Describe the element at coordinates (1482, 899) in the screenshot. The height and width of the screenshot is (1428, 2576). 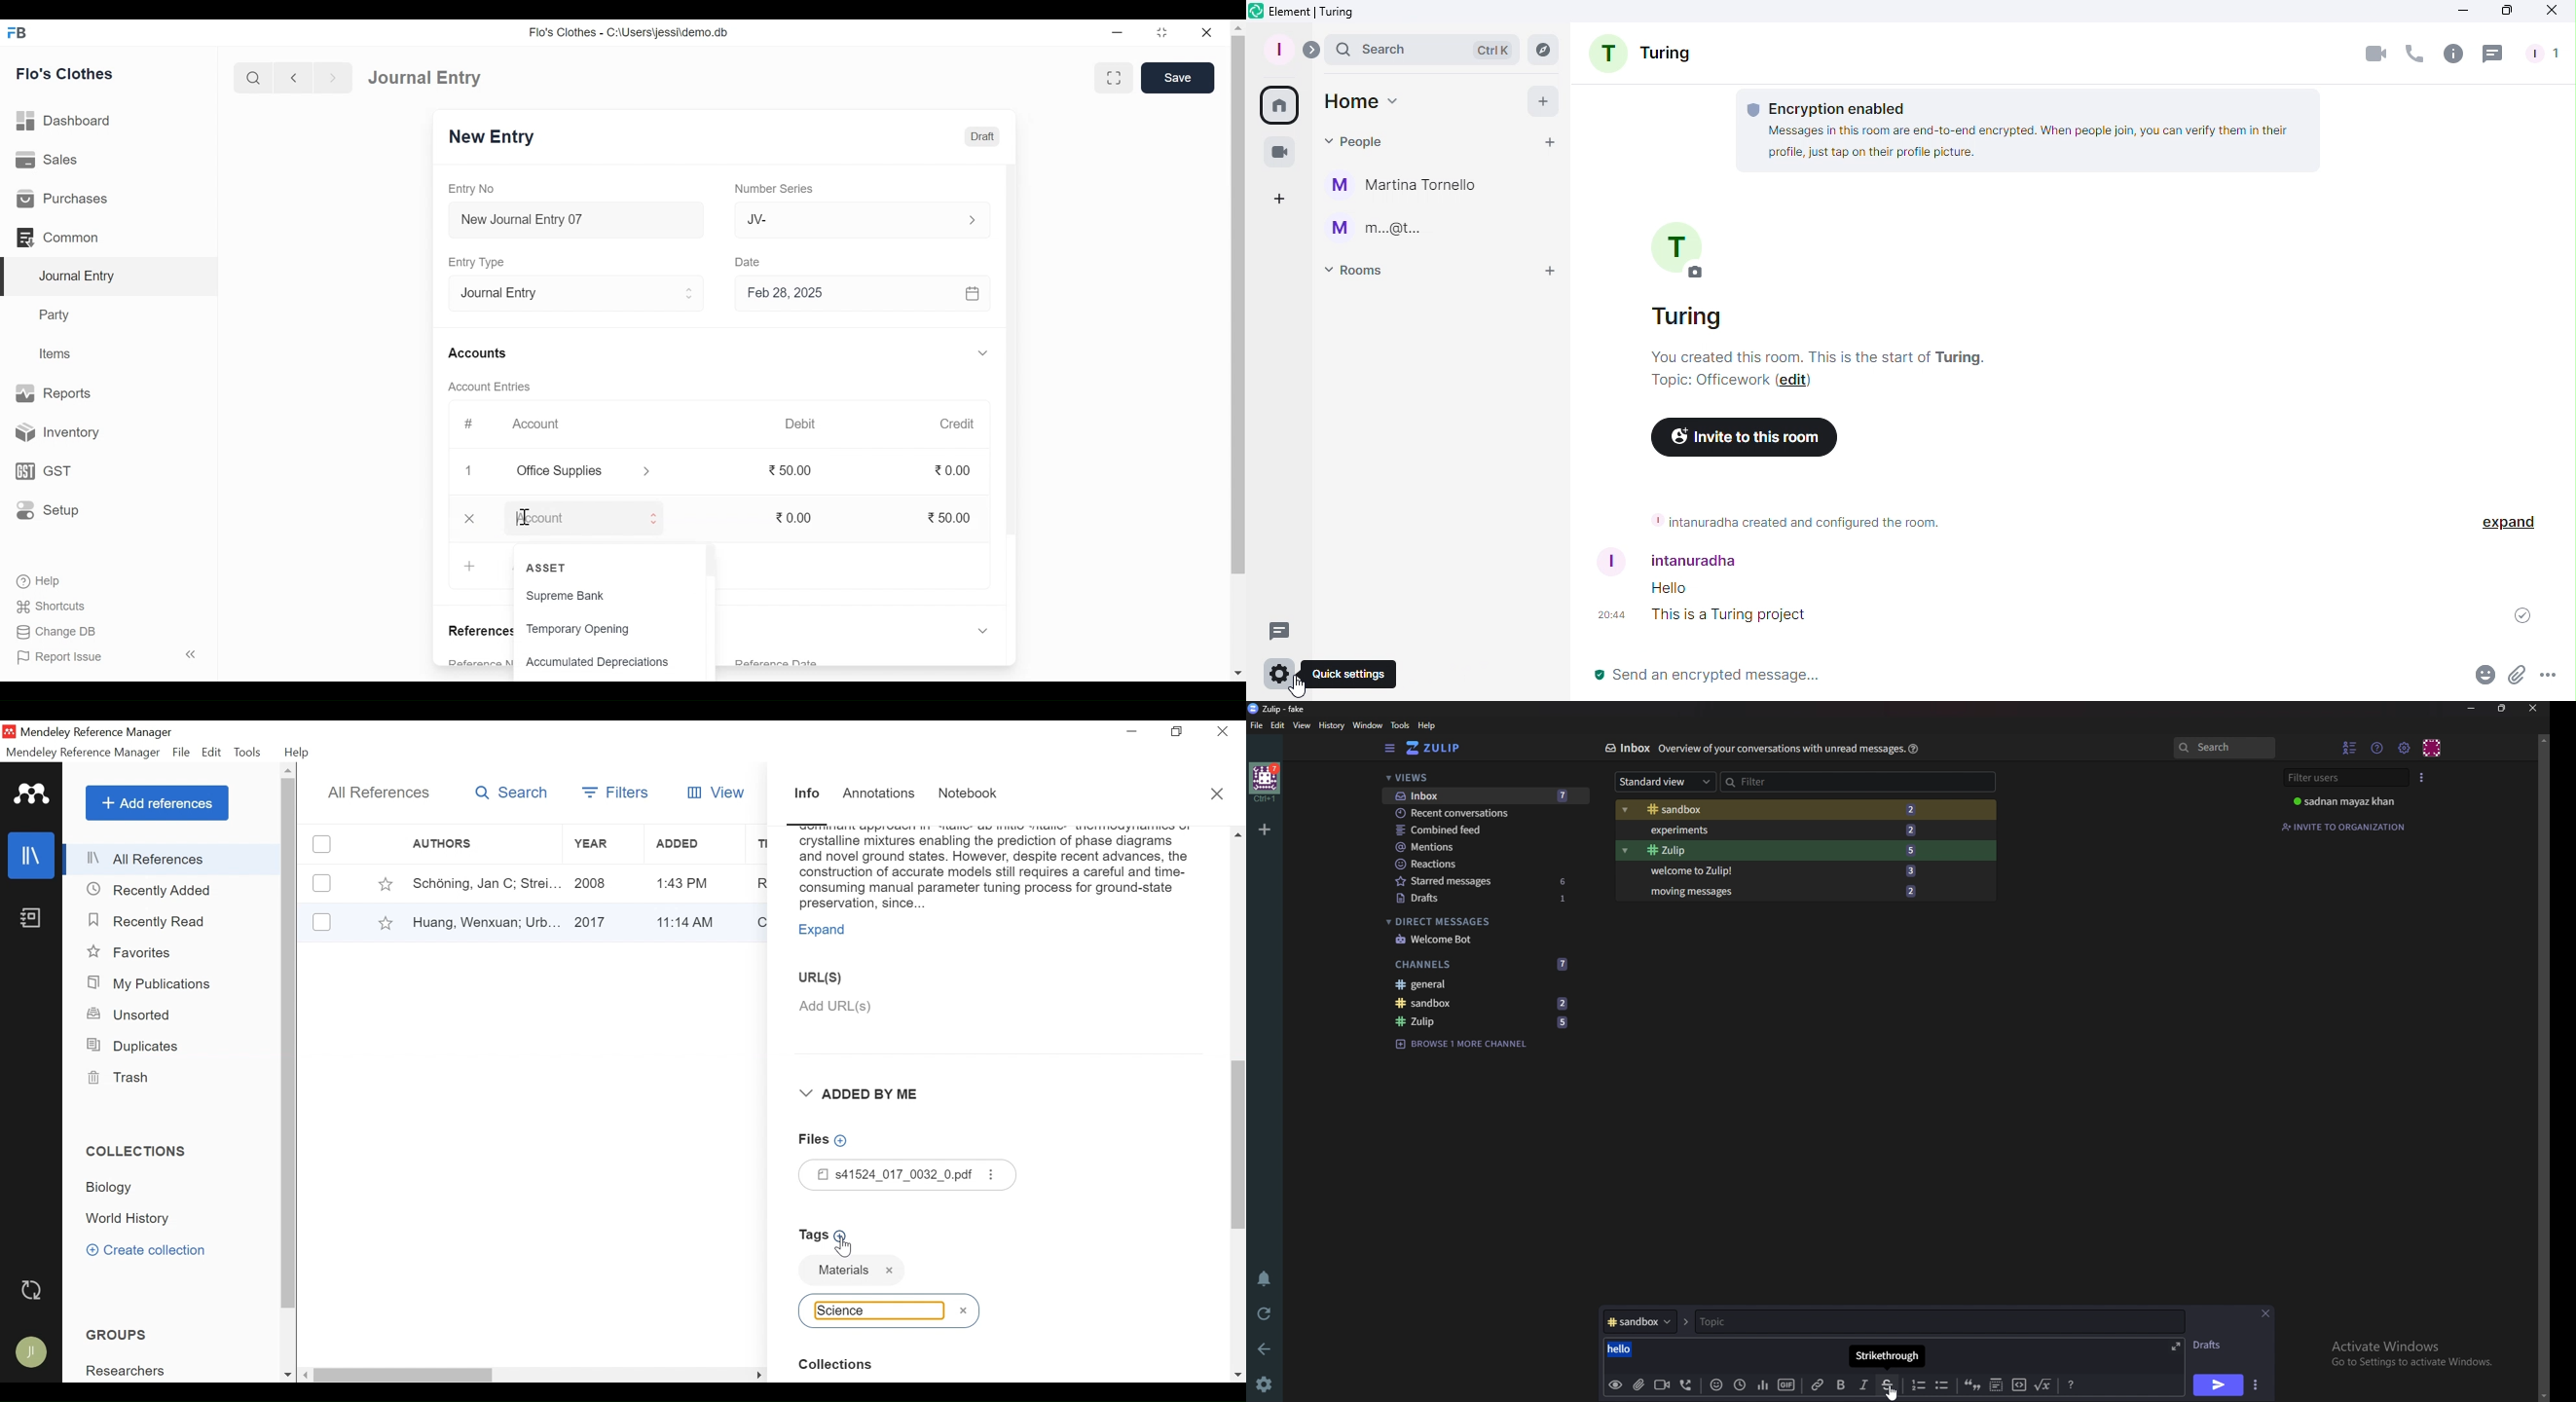
I see `Drafts` at that location.